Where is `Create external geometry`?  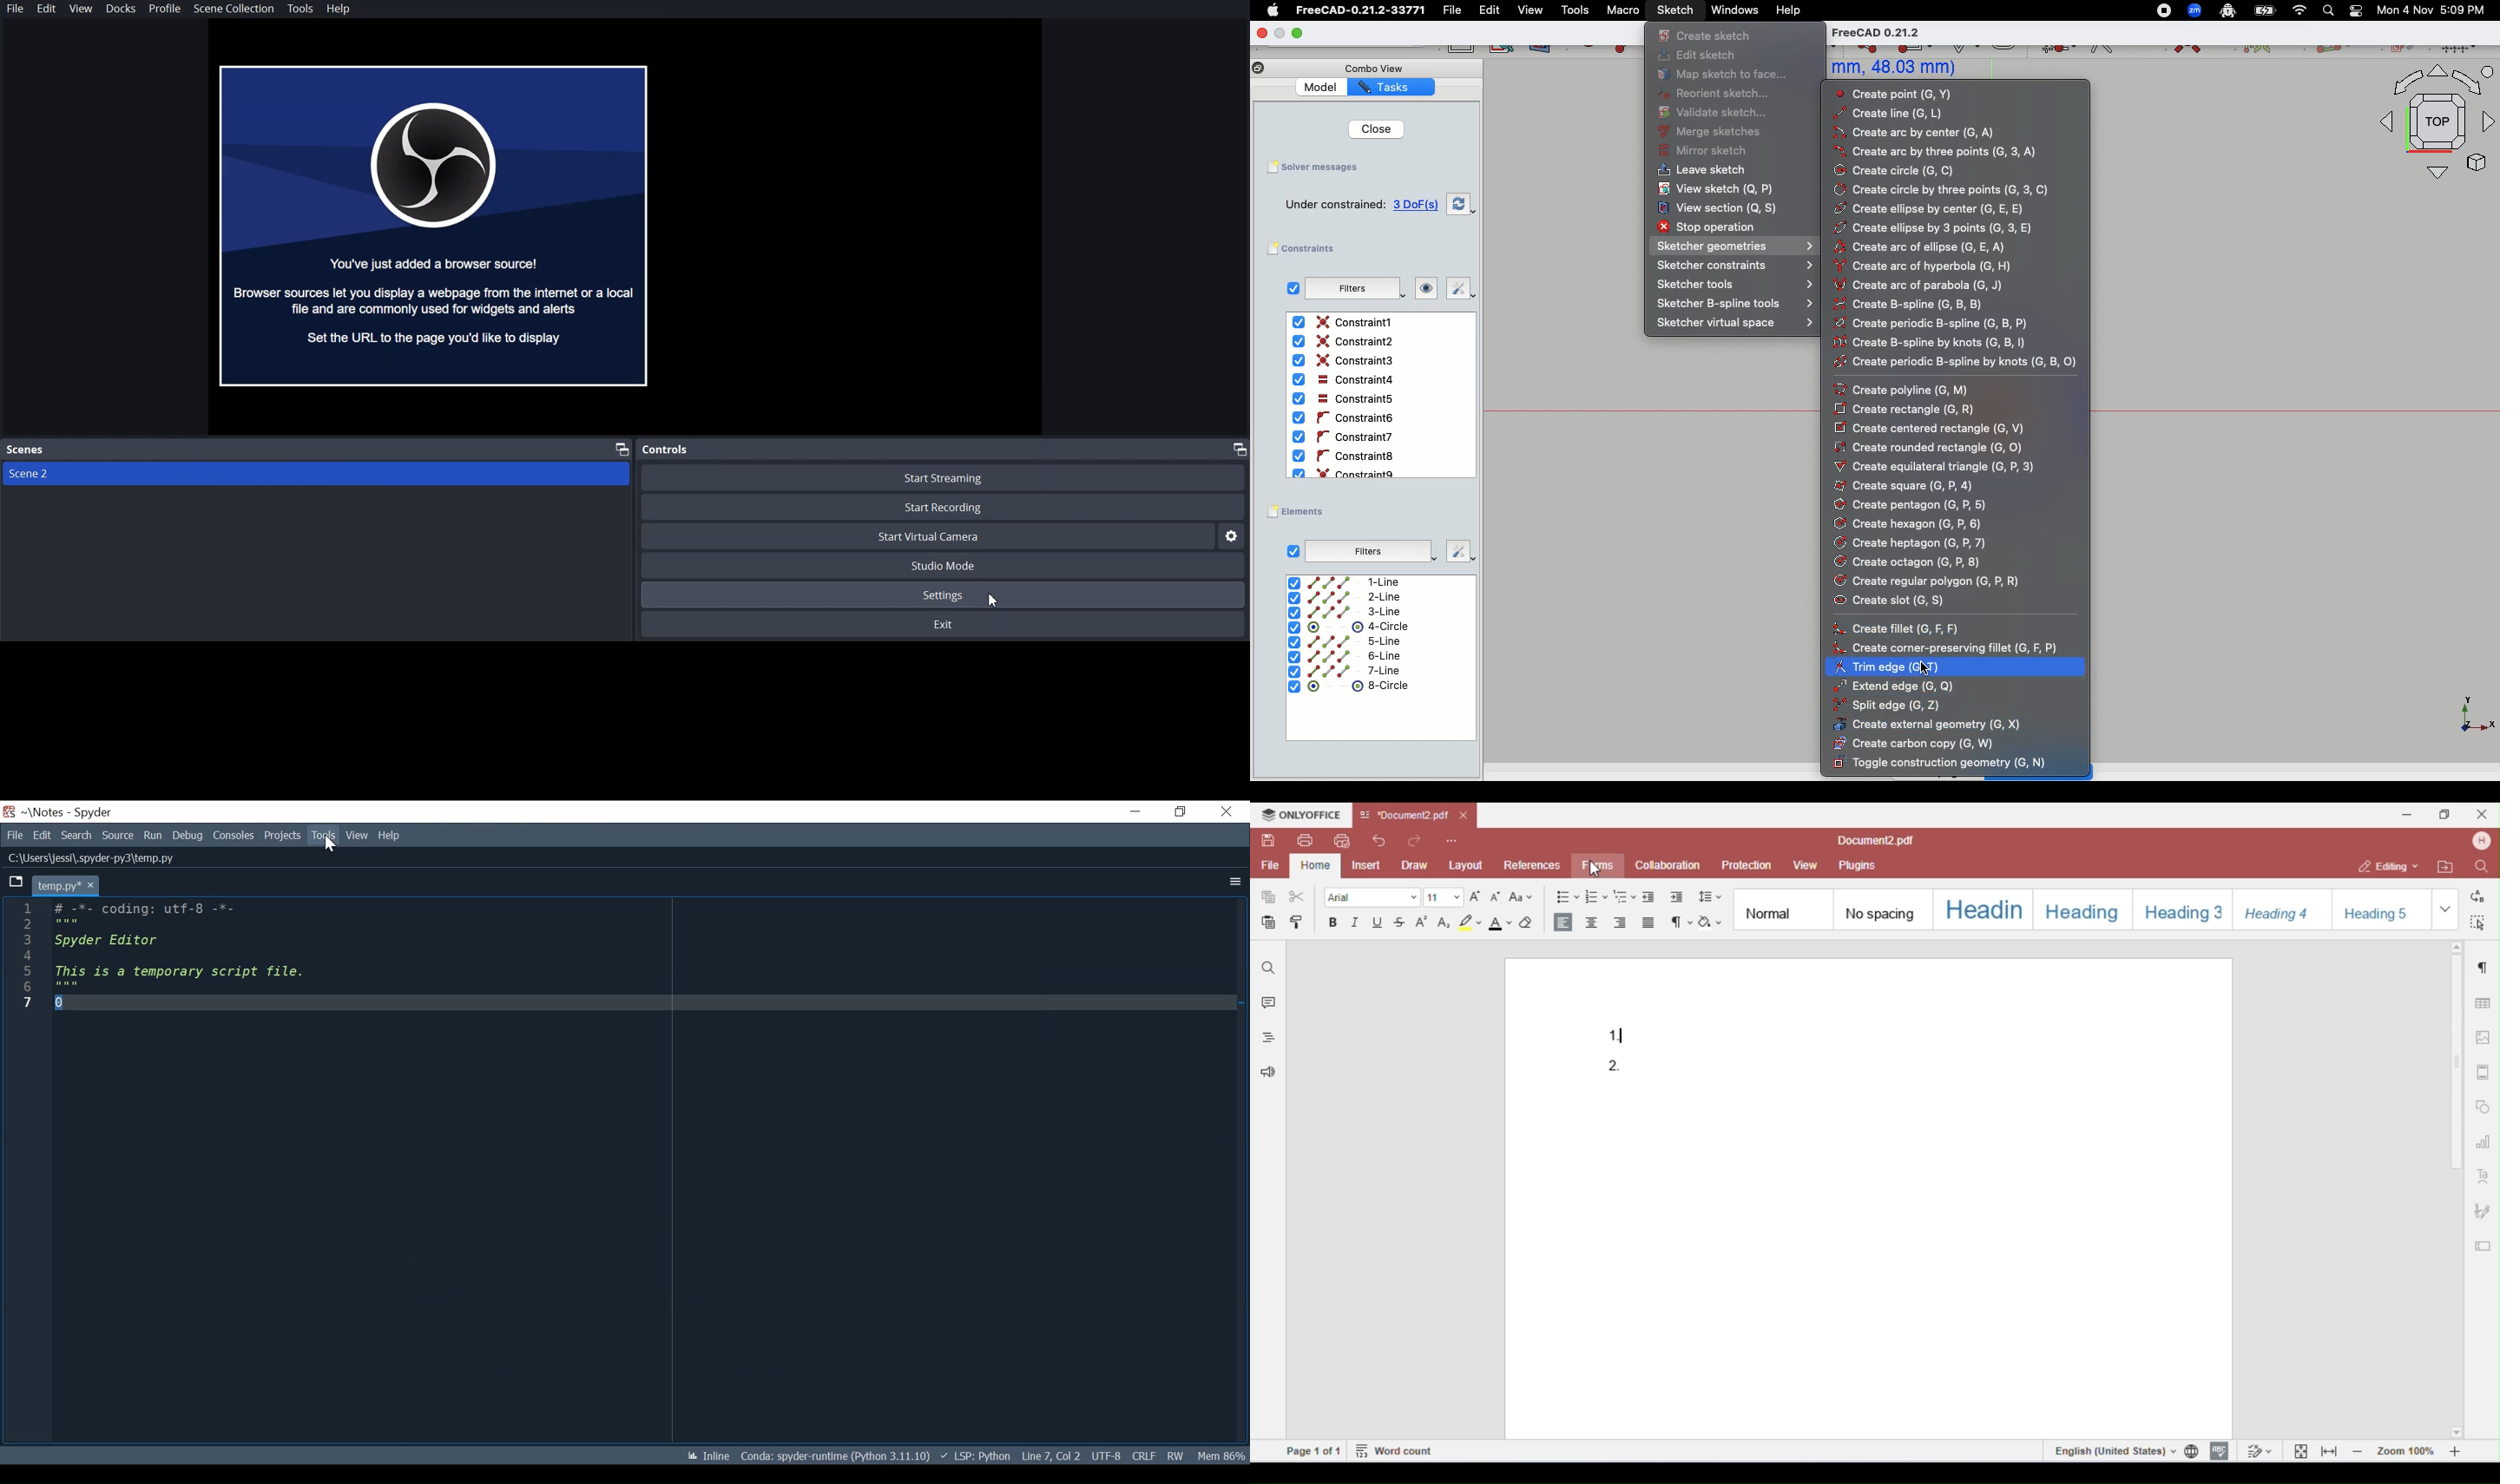 Create external geometry is located at coordinates (1931, 725).